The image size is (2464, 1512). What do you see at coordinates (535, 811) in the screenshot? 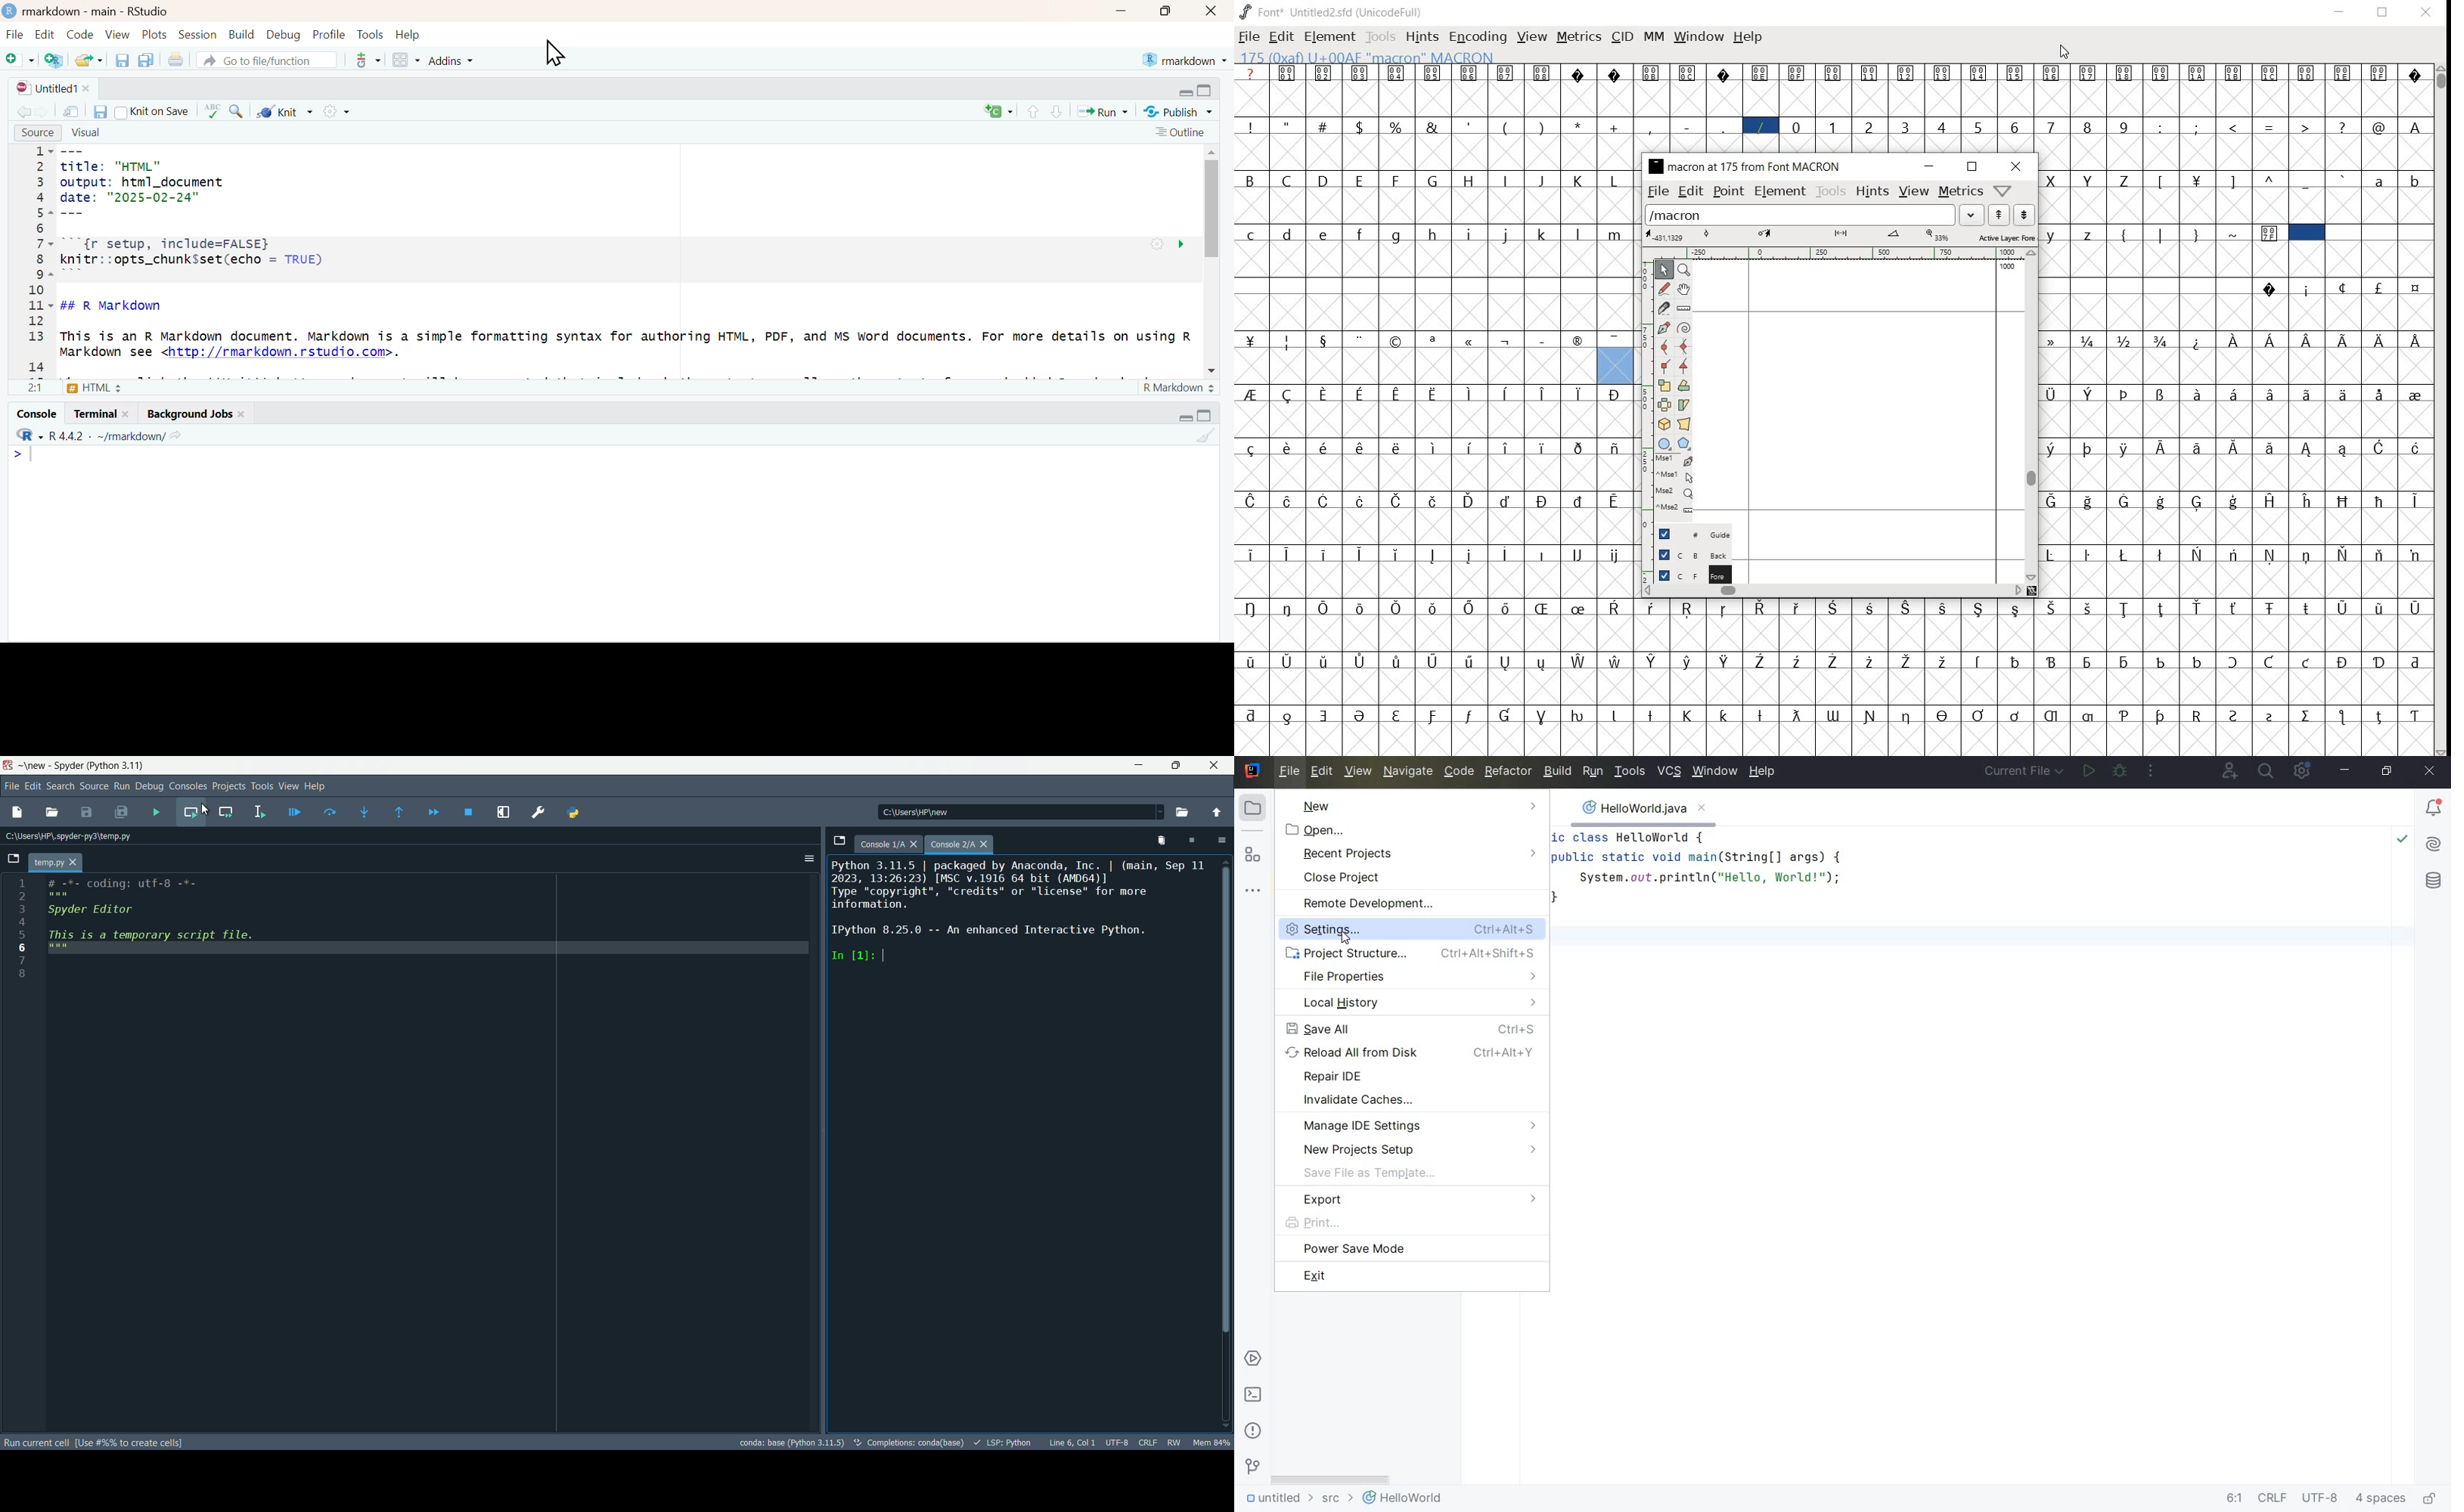
I see `preferences` at bounding box center [535, 811].